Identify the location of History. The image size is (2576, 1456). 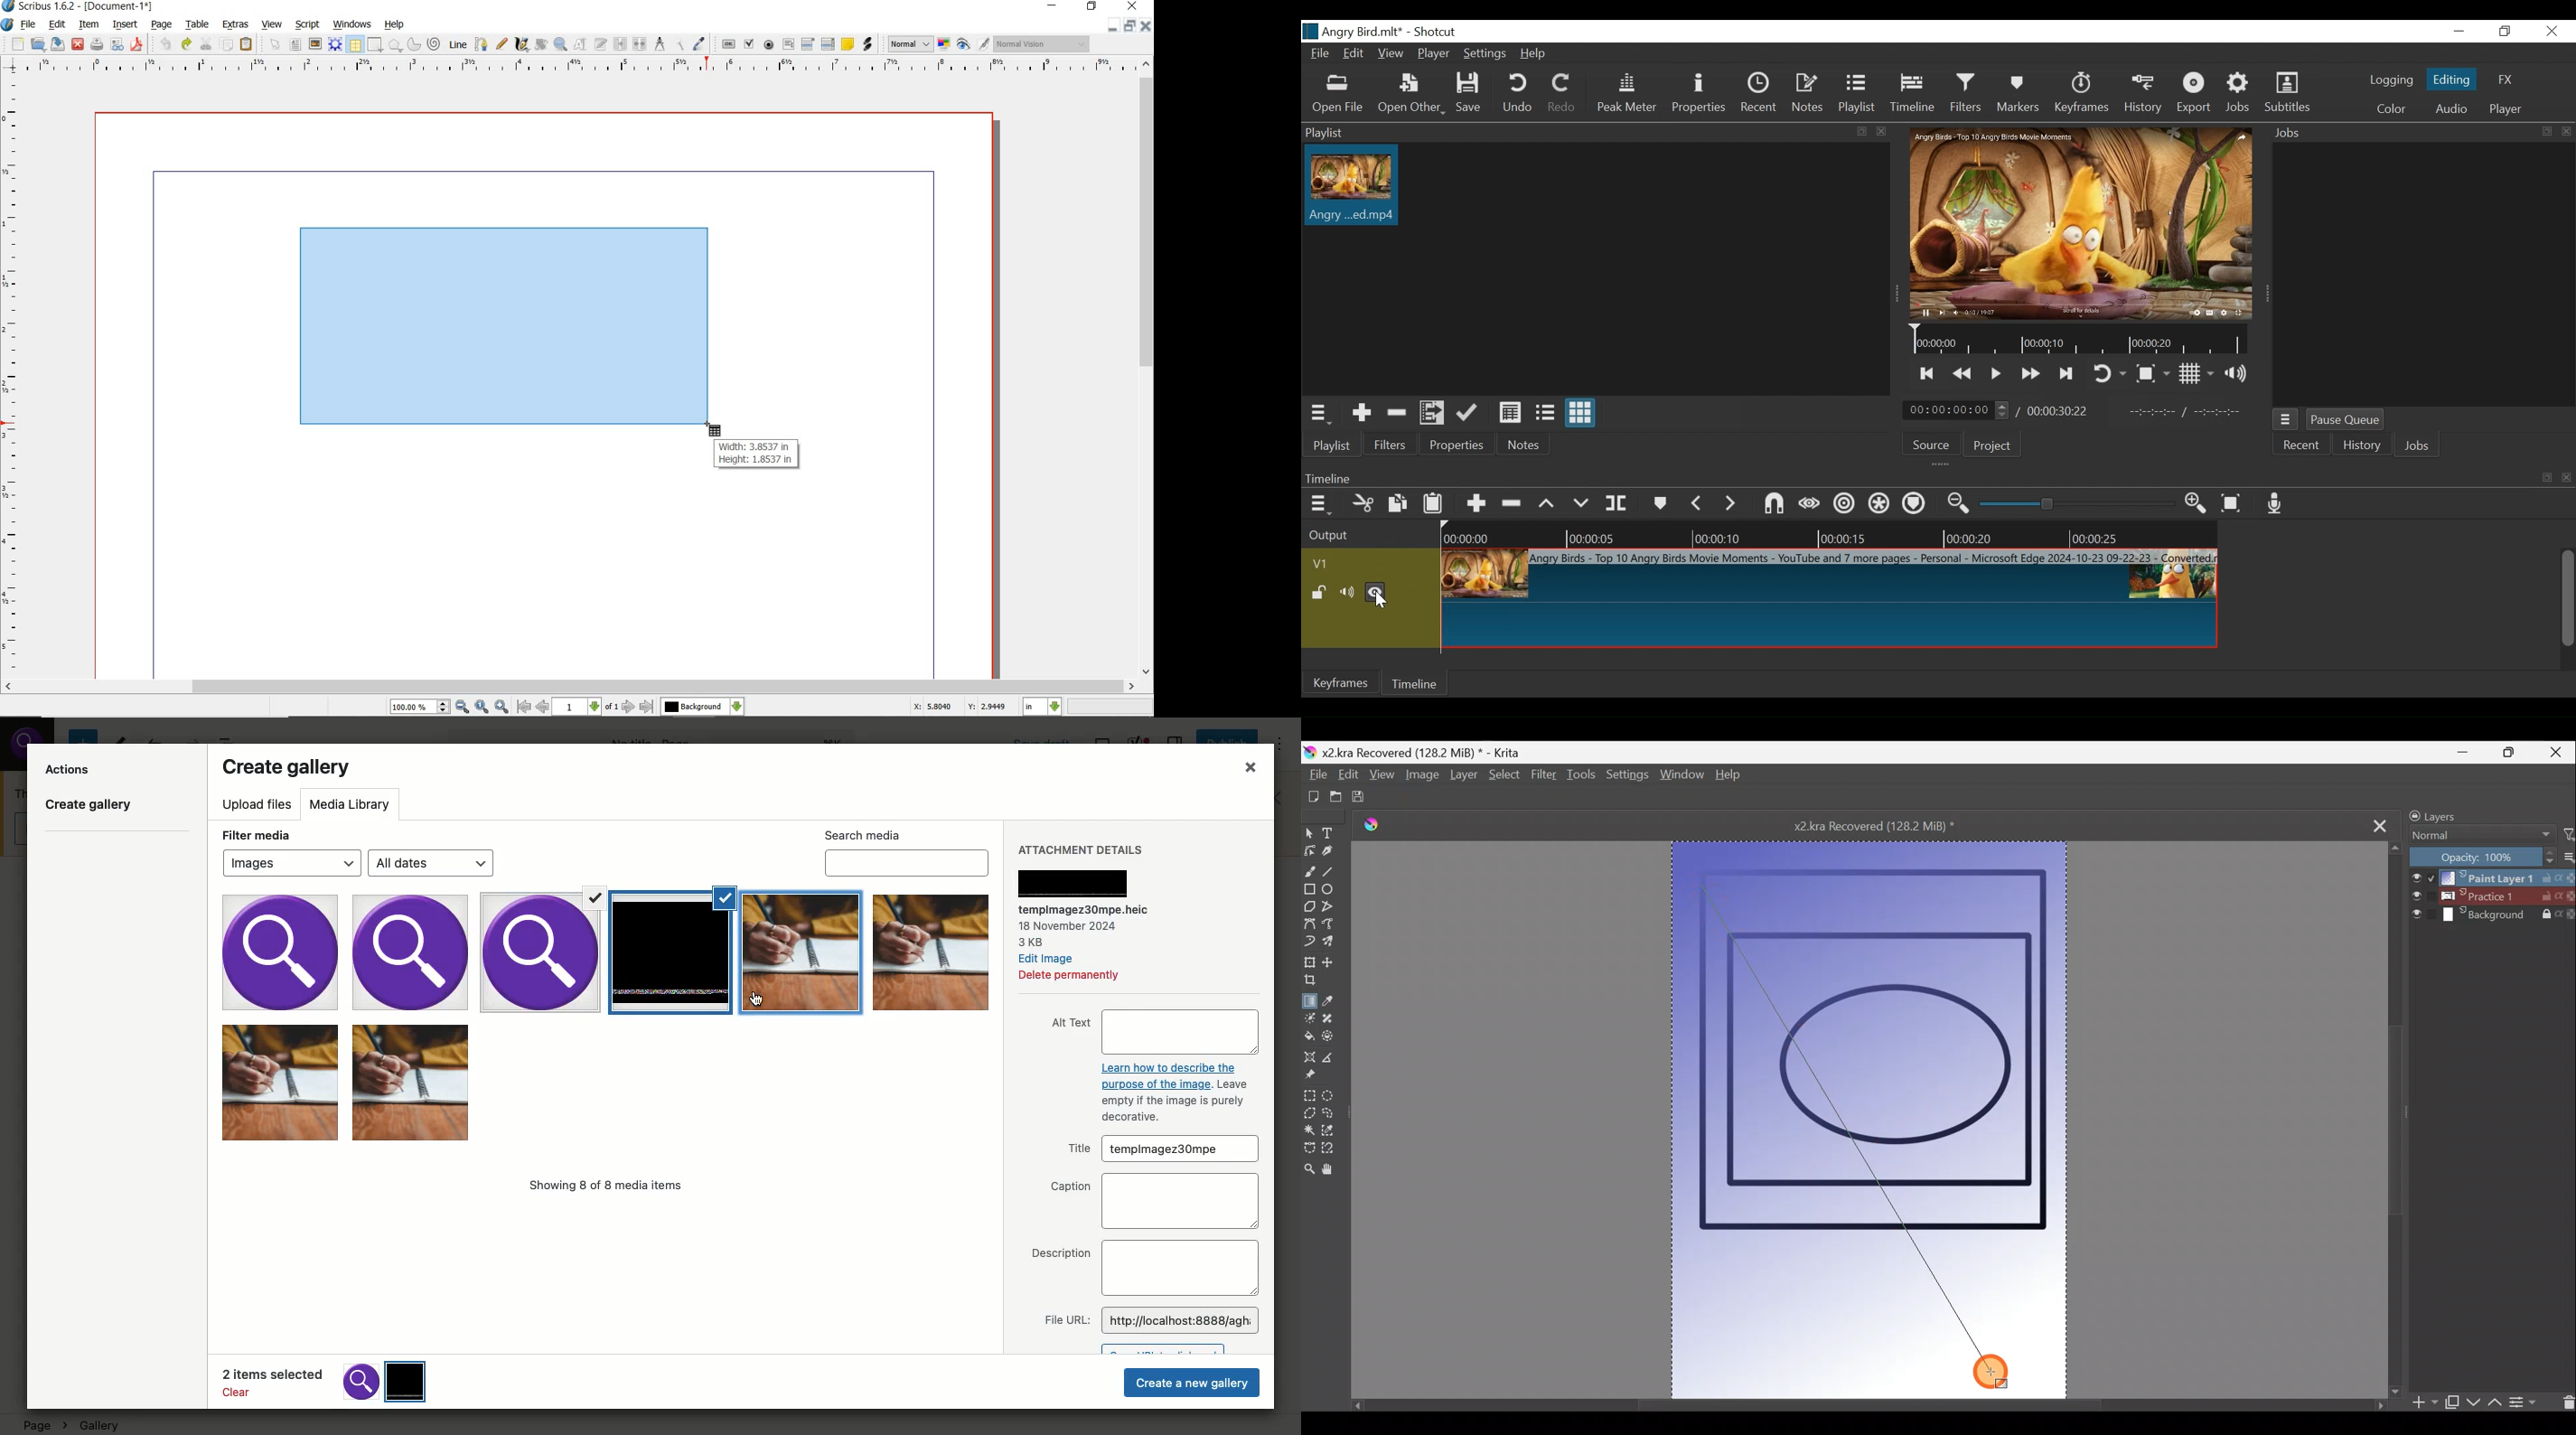
(2360, 446).